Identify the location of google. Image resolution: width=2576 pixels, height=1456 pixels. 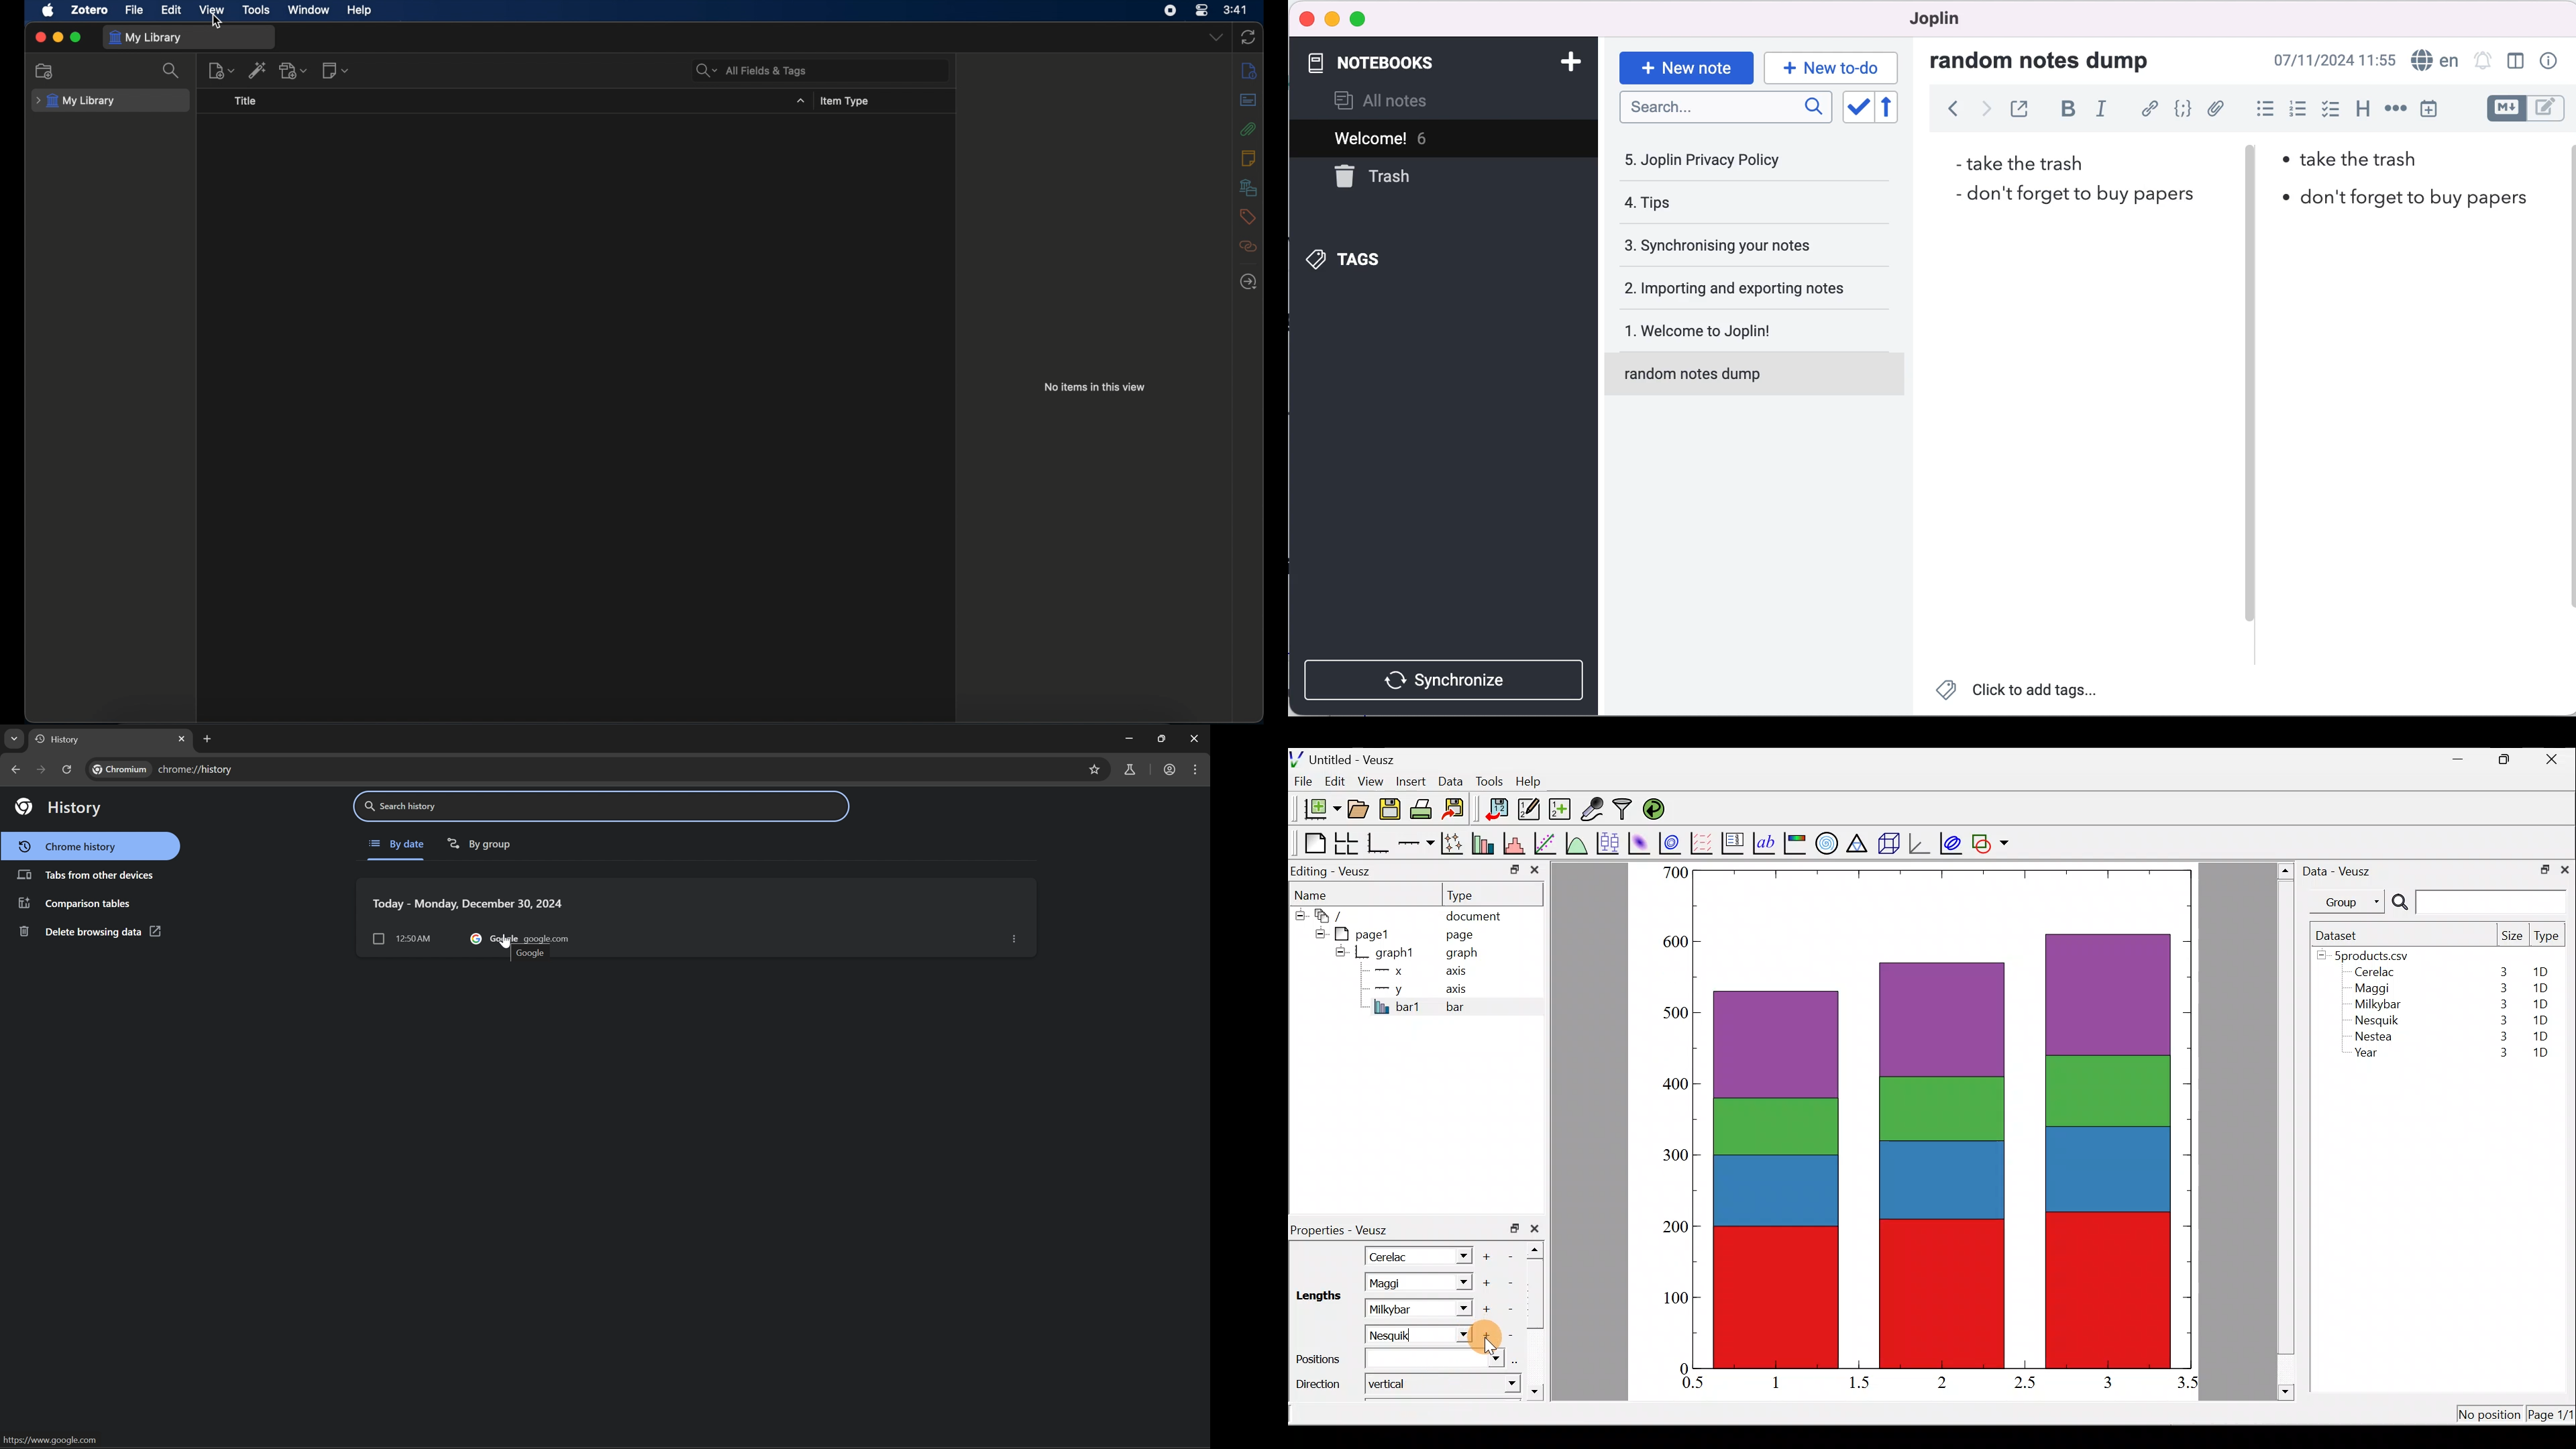
(493, 938).